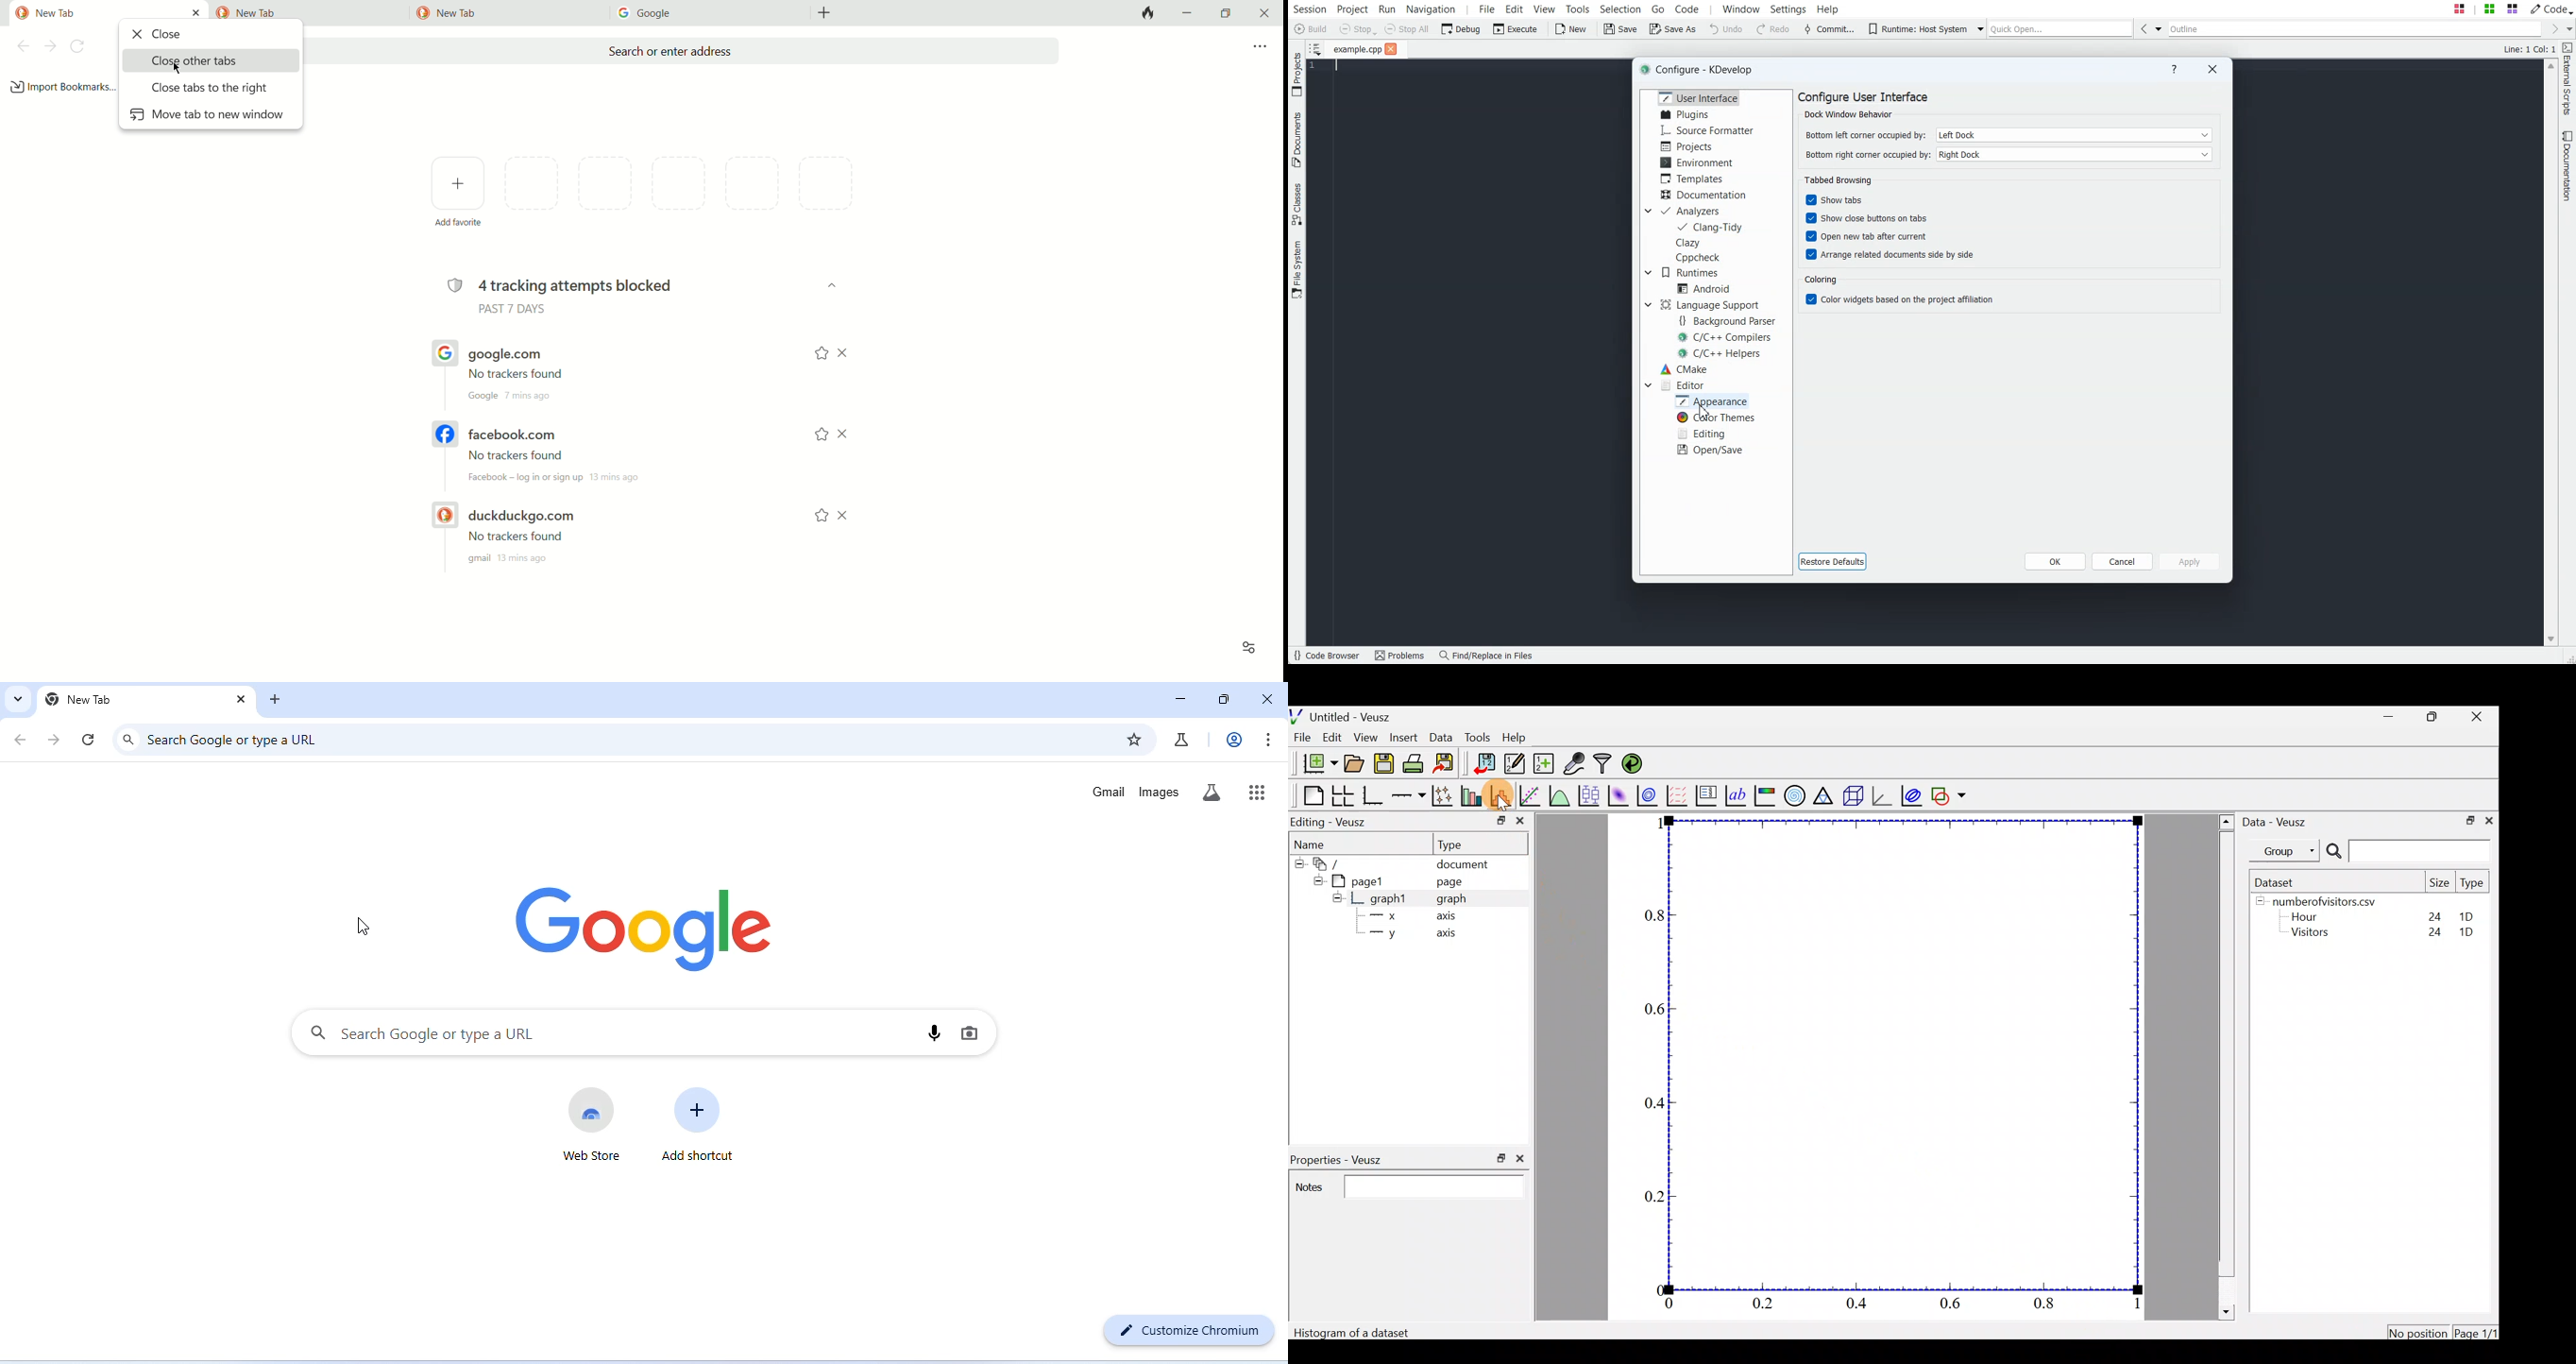  What do you see at coordinates (1706, 130) in the screenshot?
I see `Source Formatter` at bounding box center [1706, 130].